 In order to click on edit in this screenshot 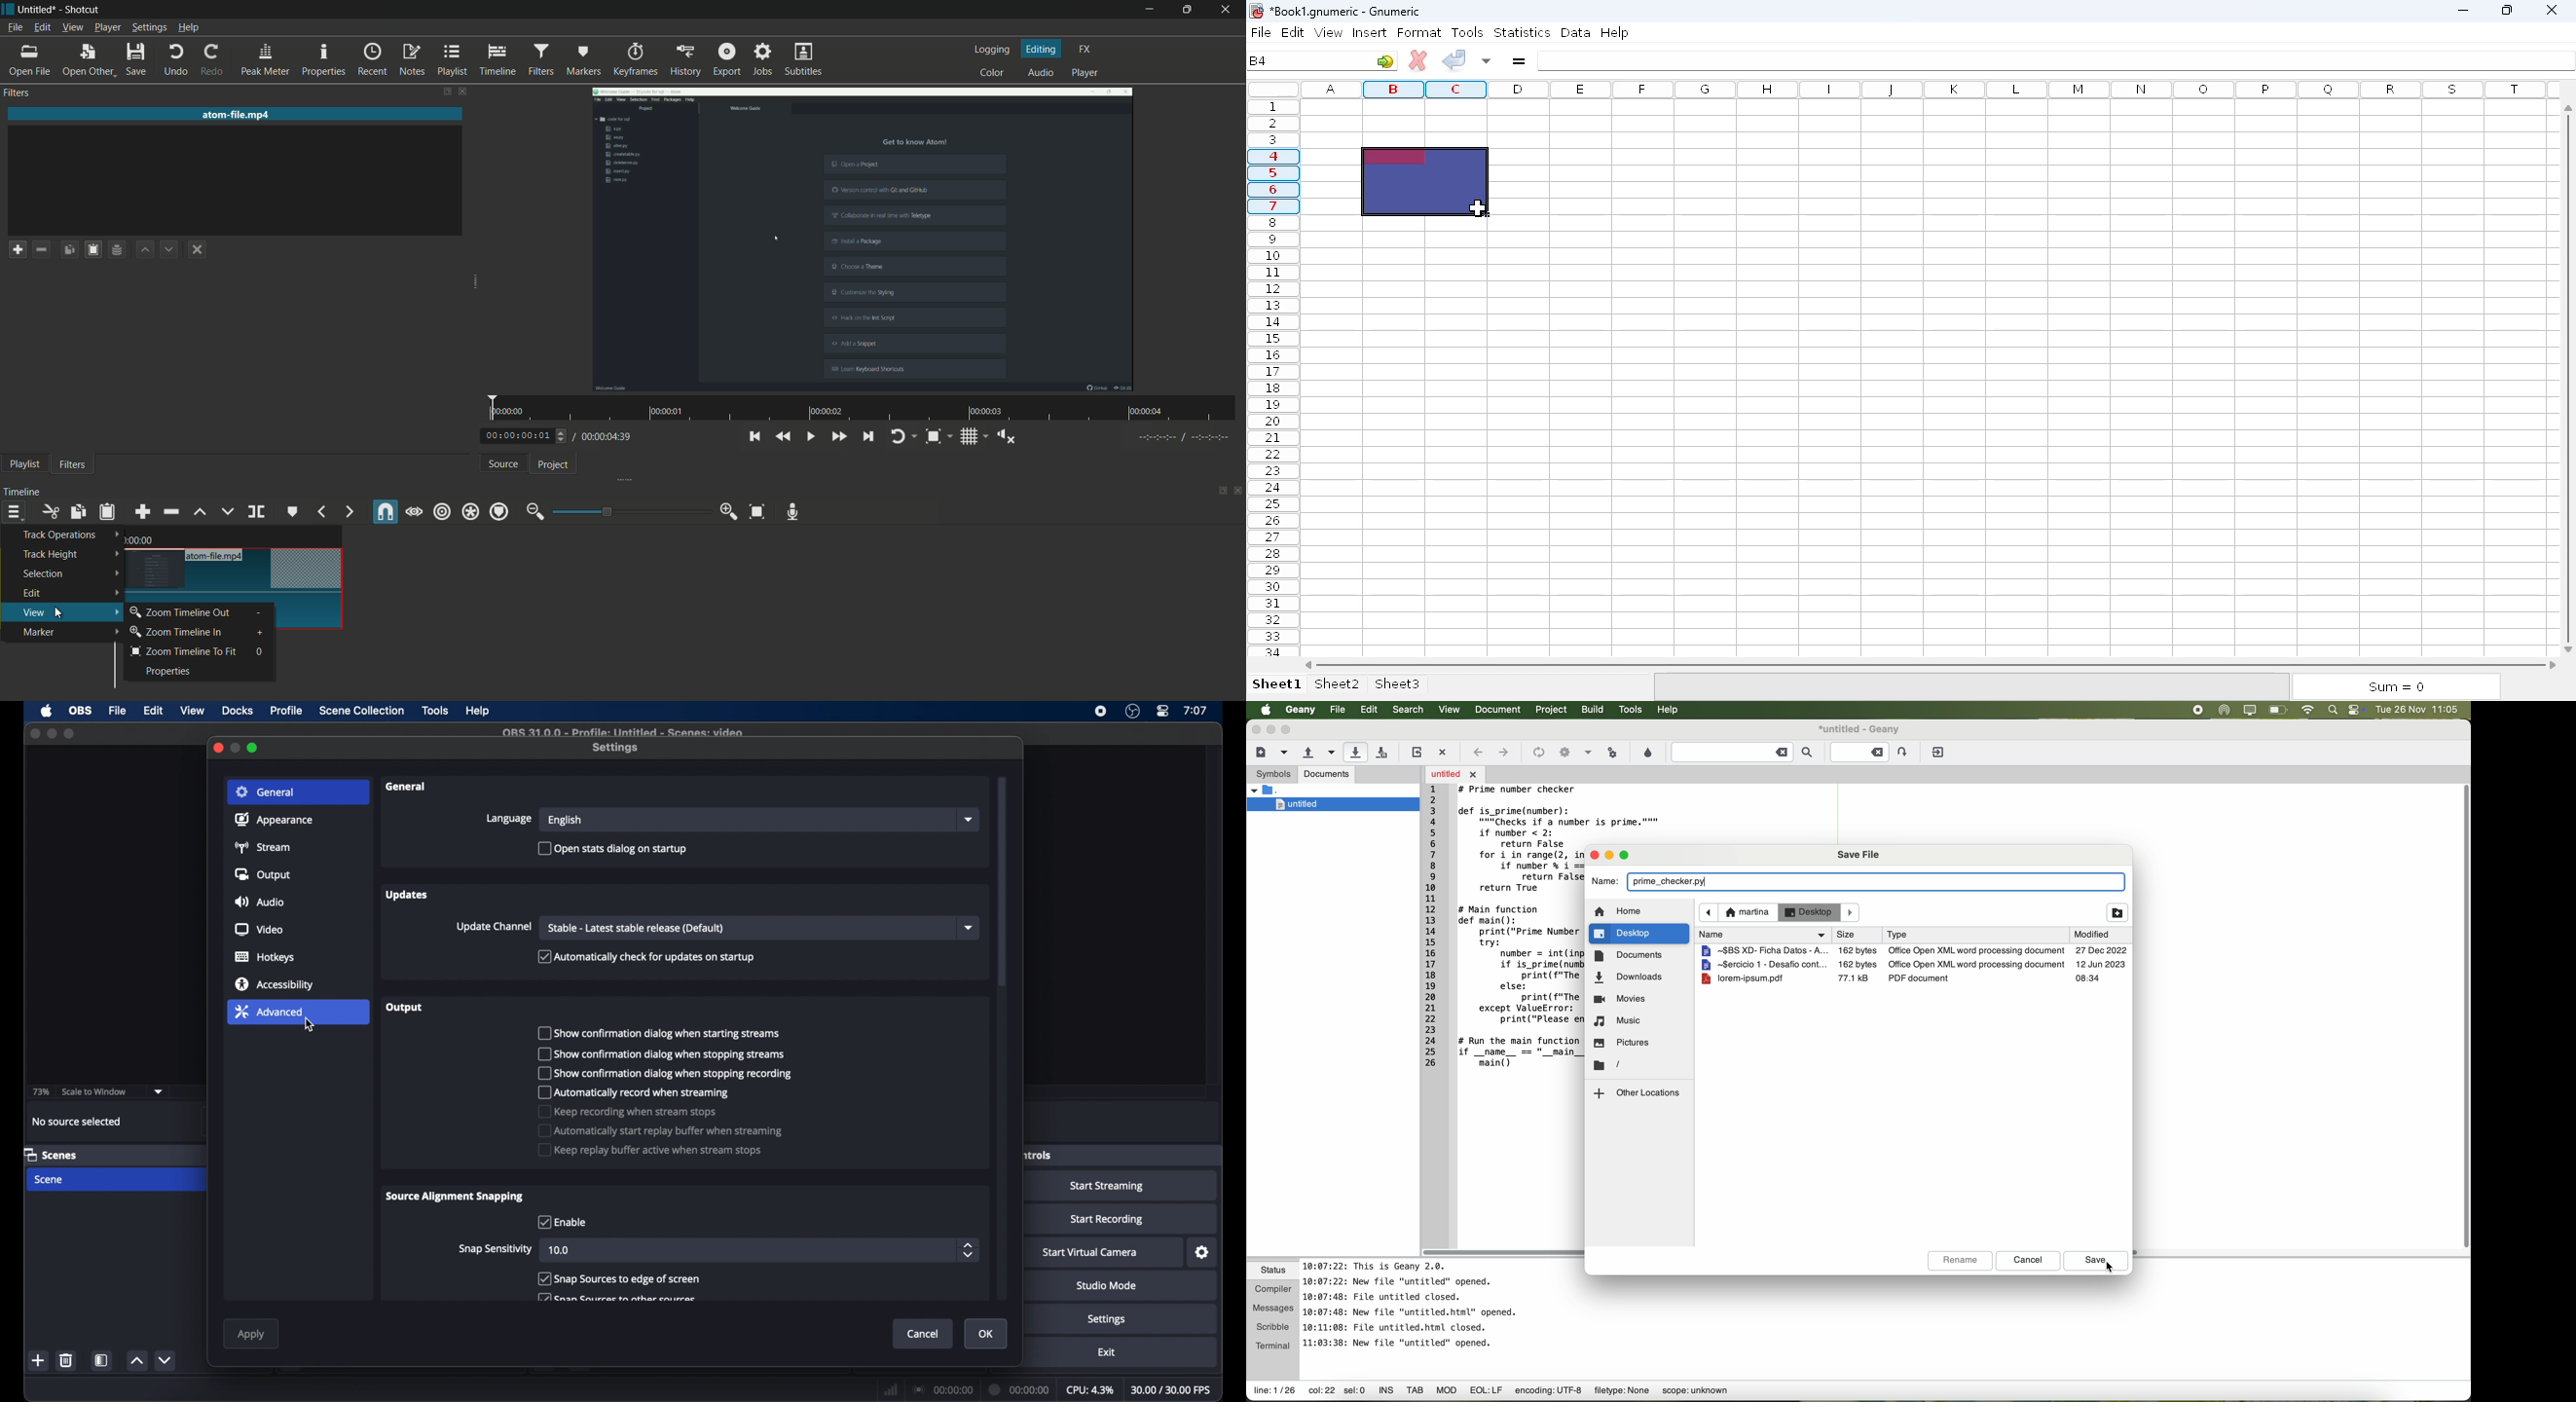, I will do `click(1294, 31)`.